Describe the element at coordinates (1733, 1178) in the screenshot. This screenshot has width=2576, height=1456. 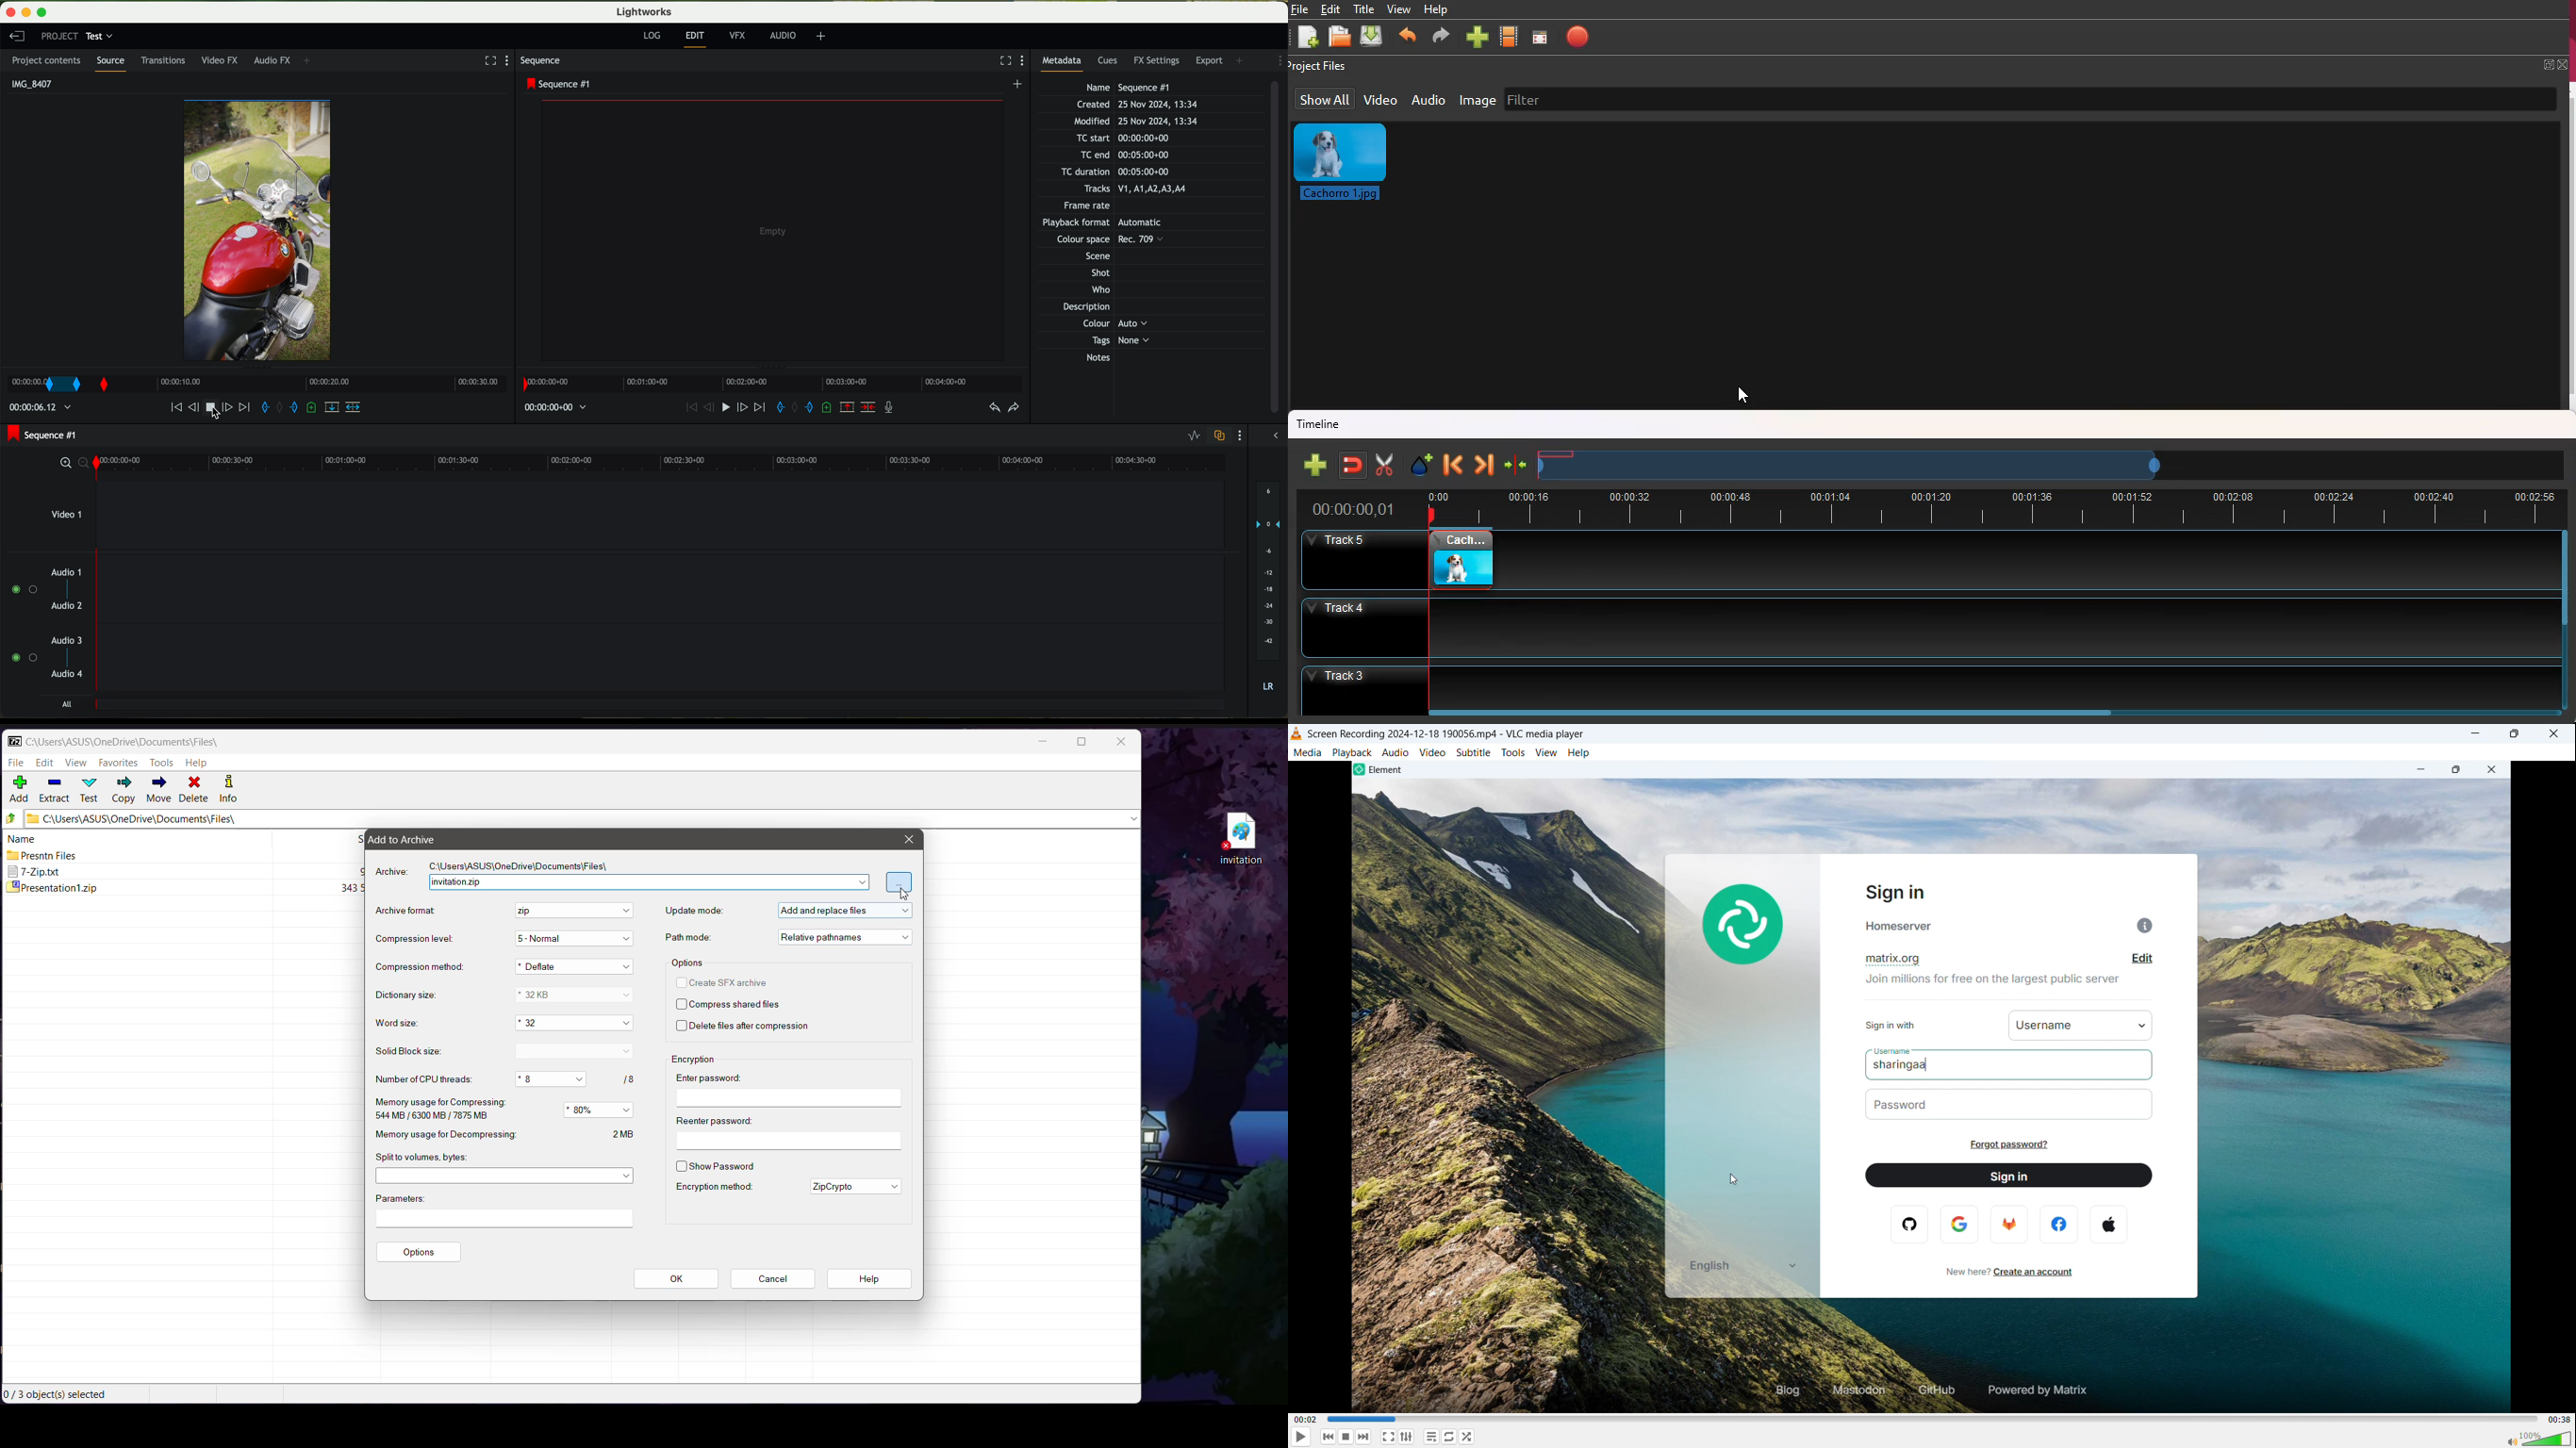
I see `cursor` at that location.